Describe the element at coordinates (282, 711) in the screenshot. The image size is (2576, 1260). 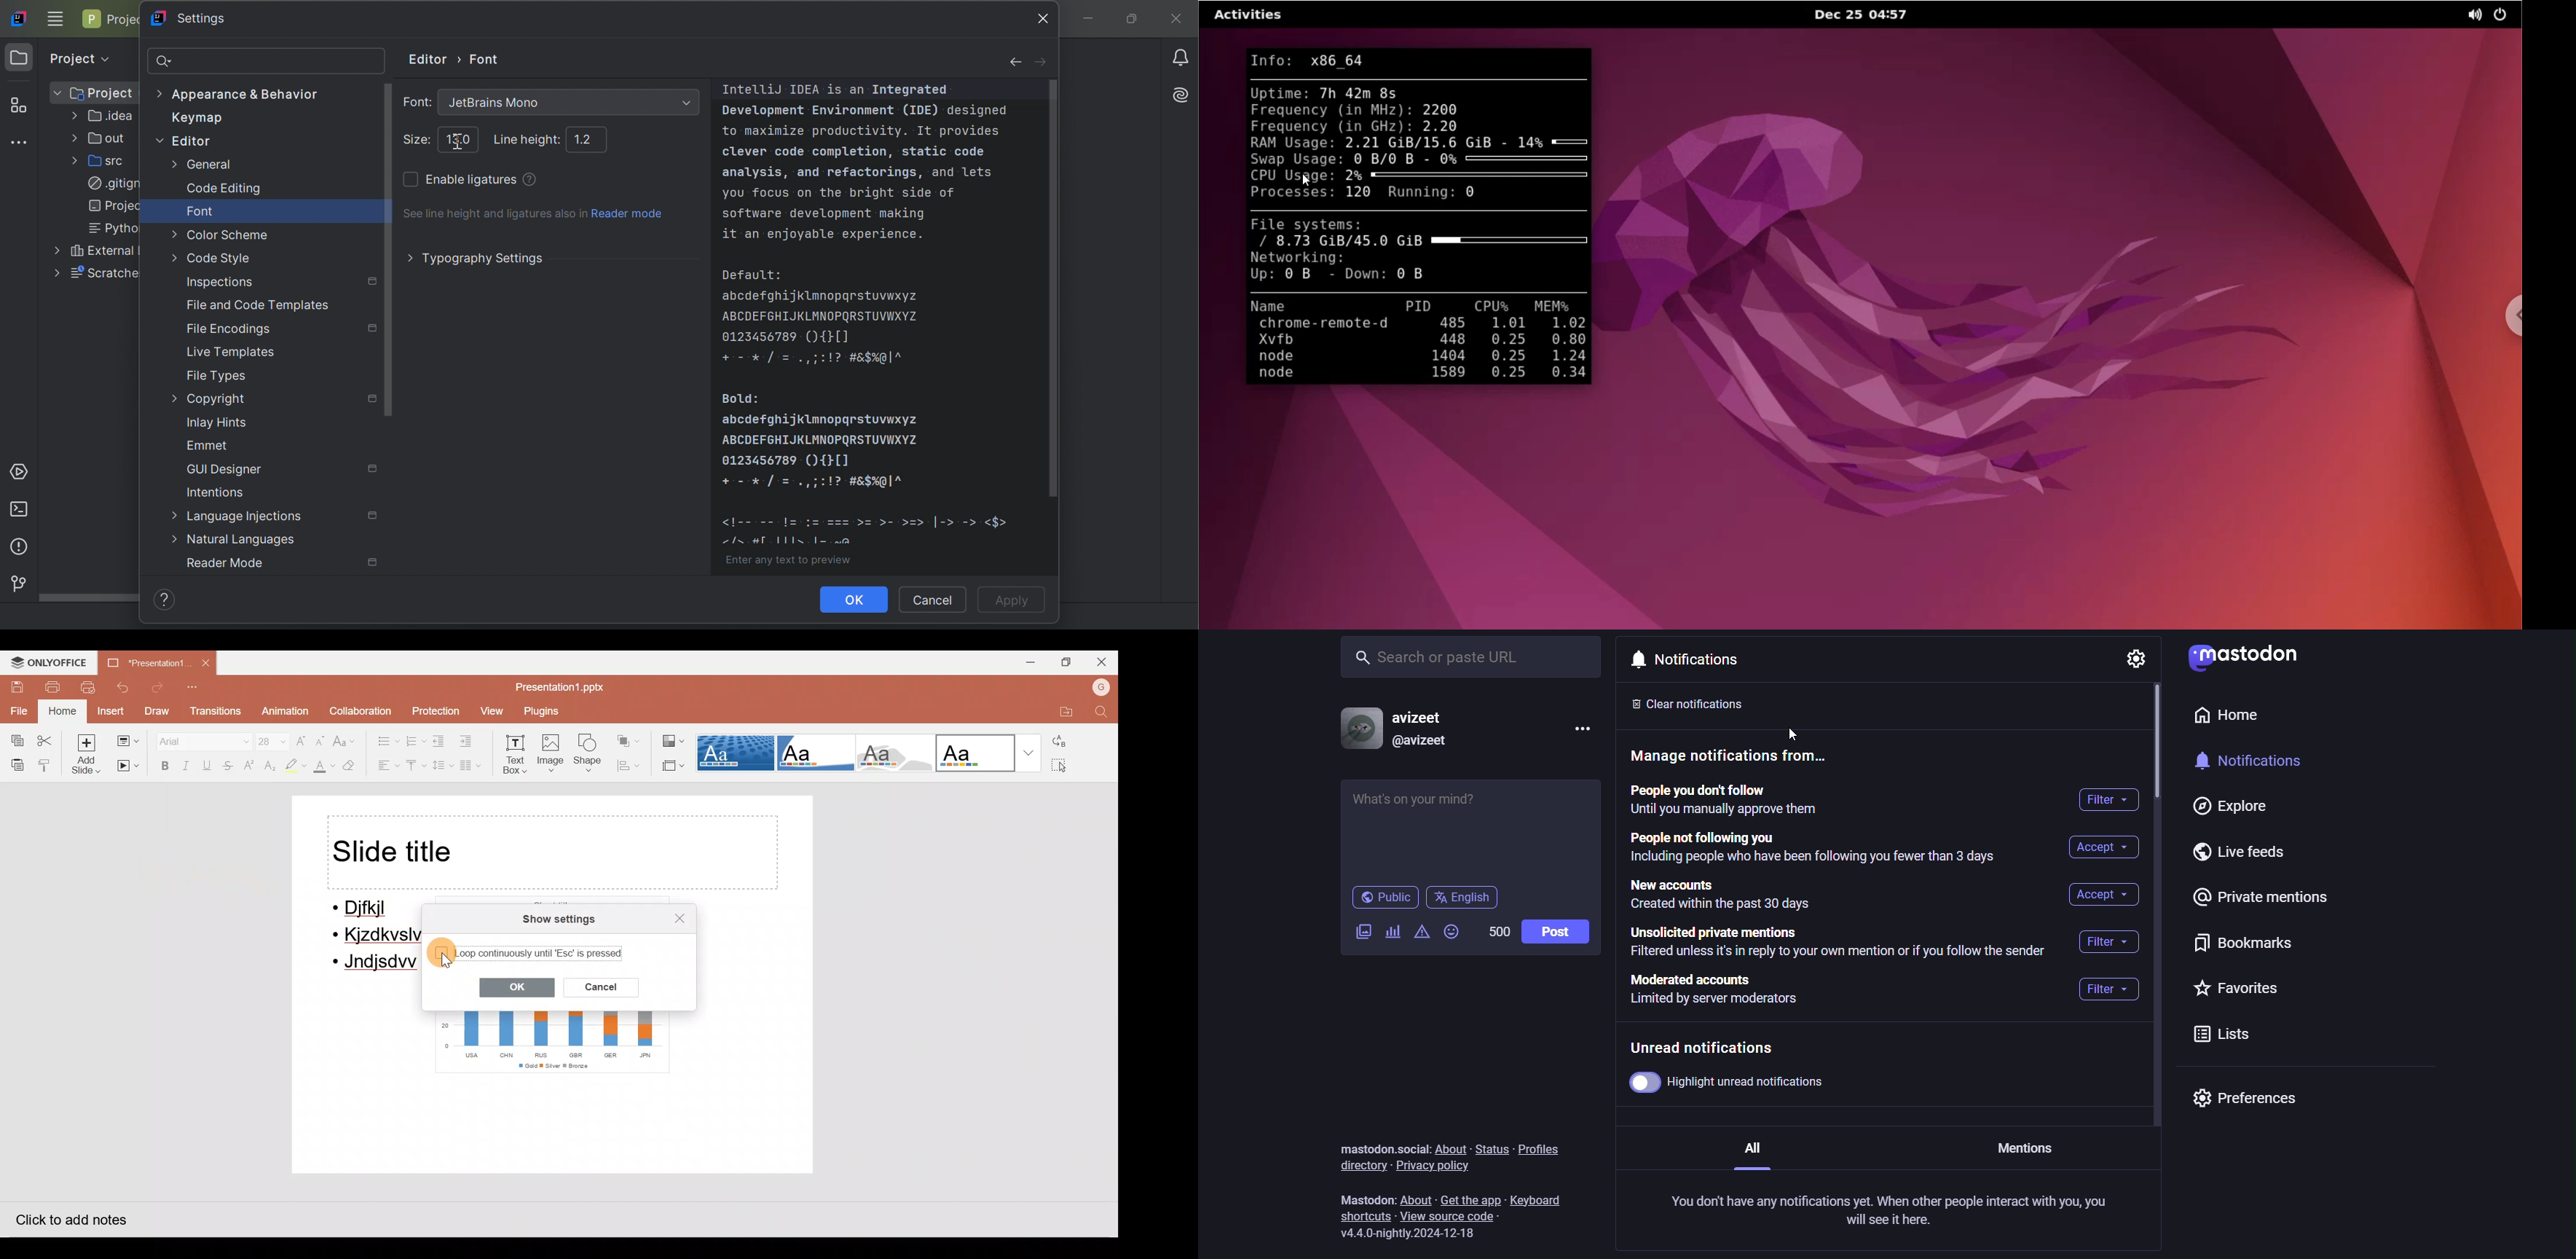
I see `Animation` at that location.